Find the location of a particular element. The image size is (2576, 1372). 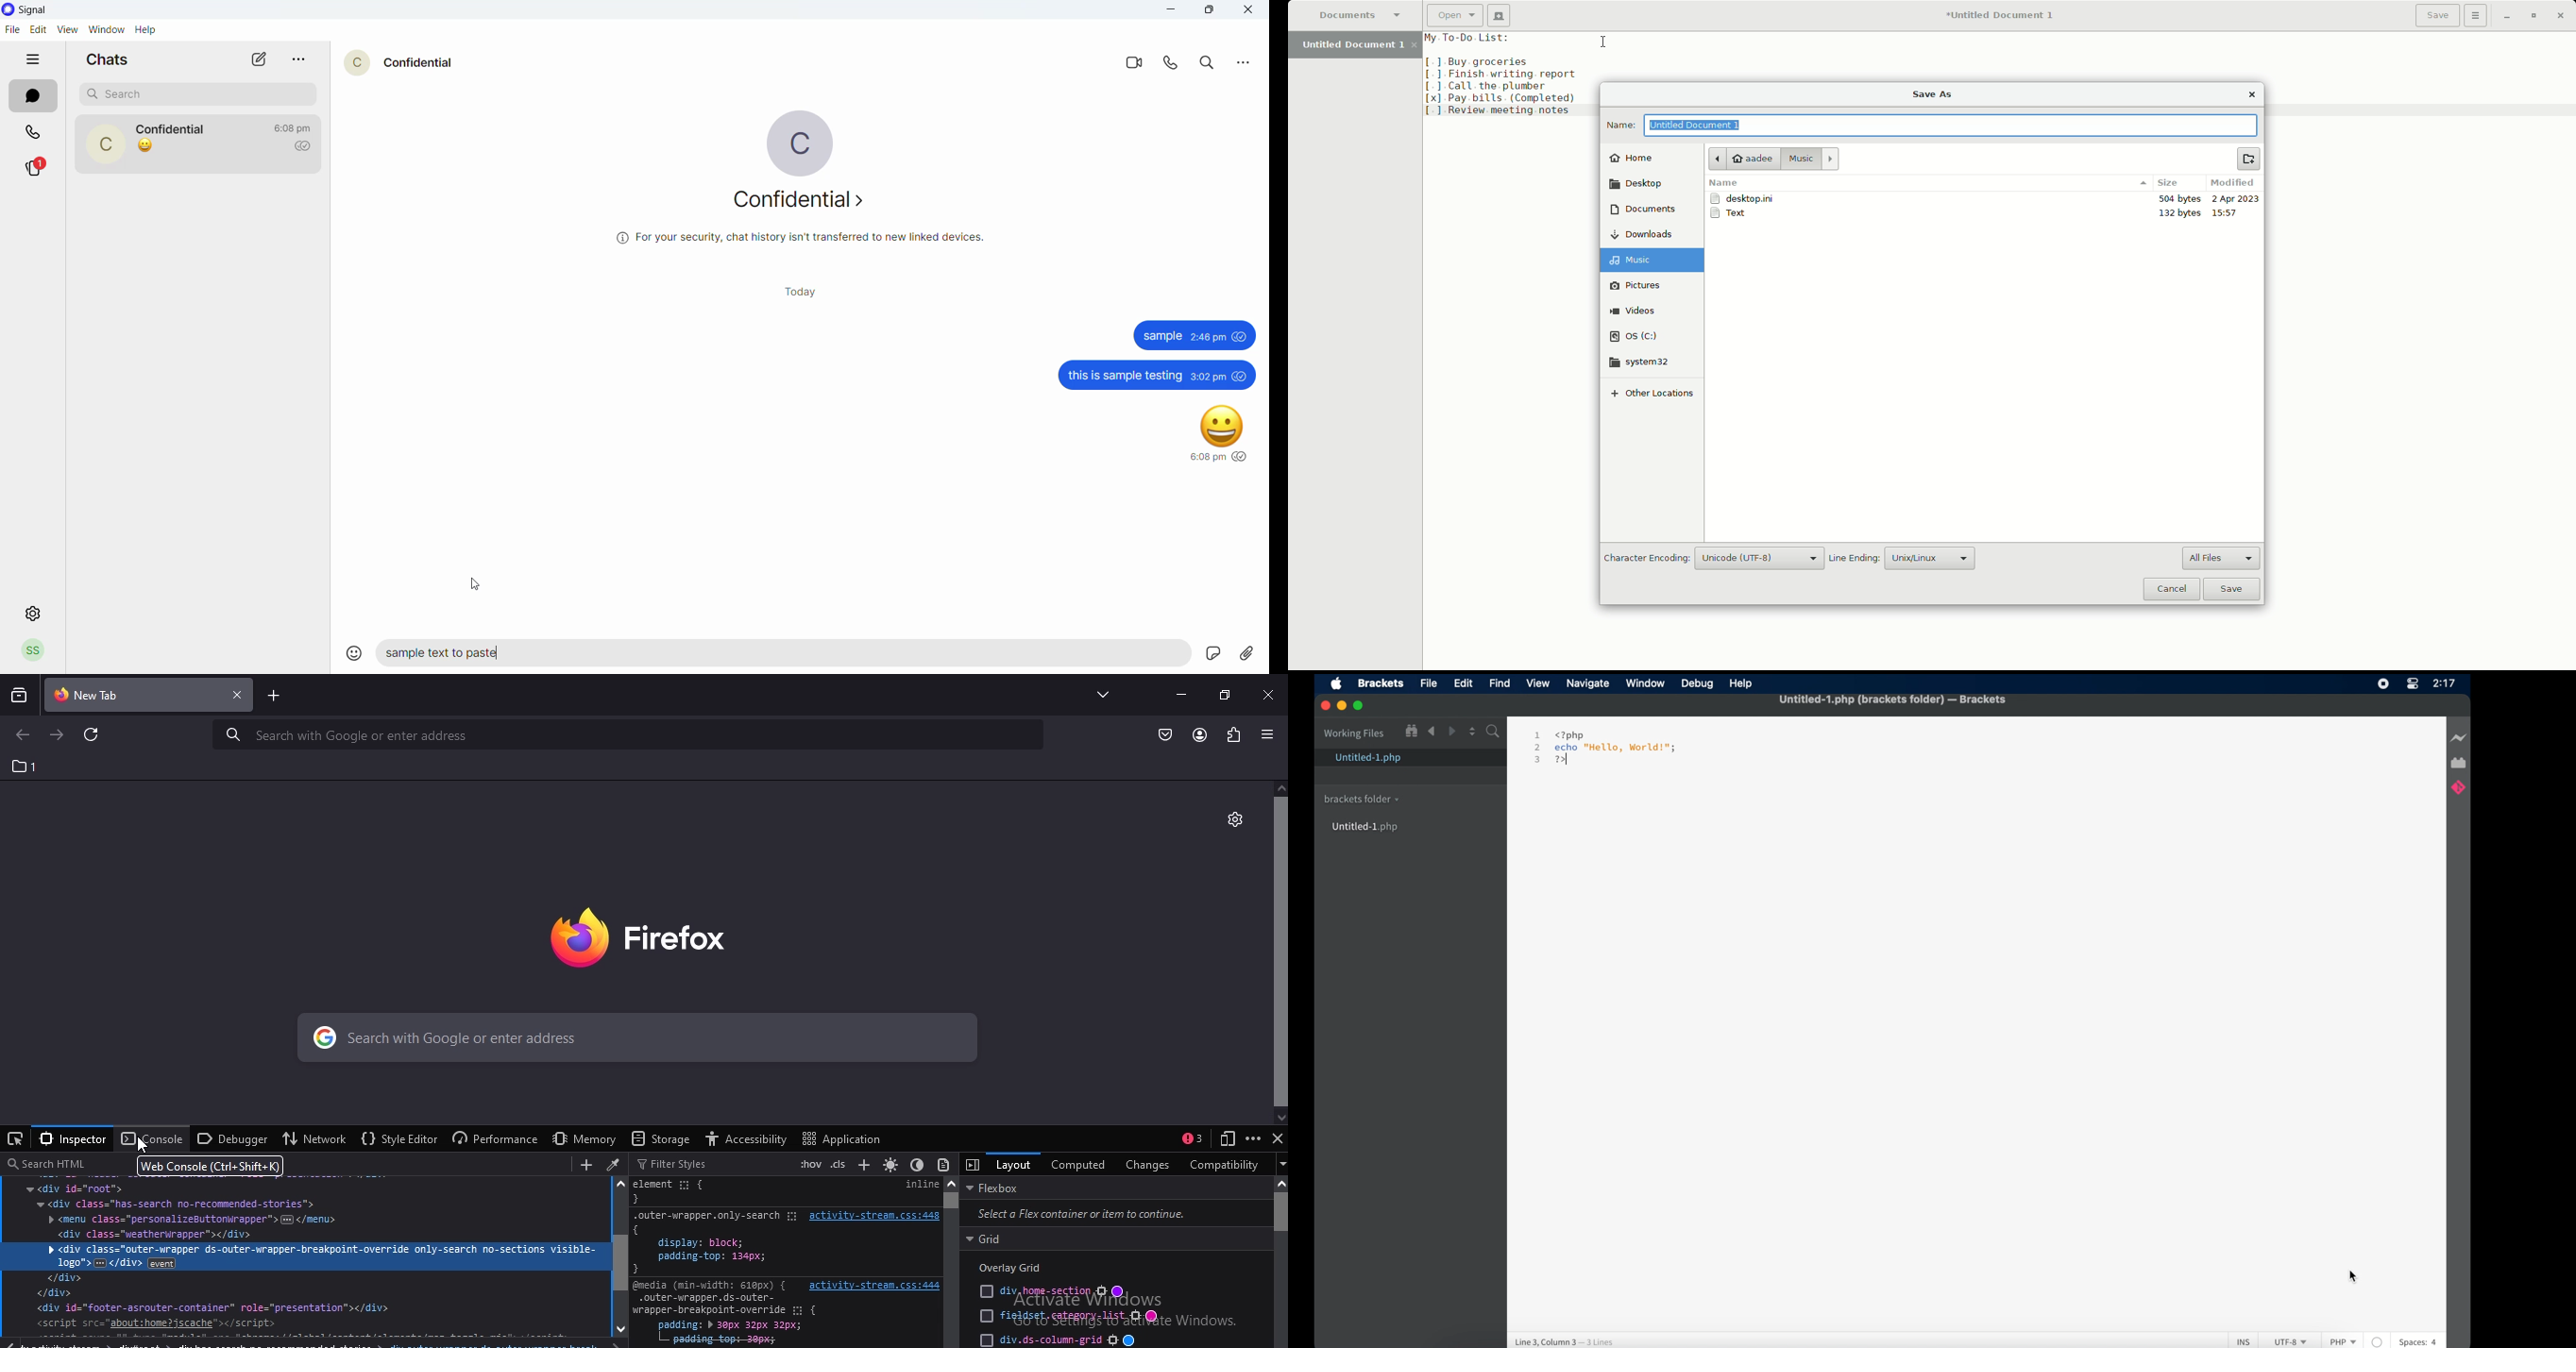

Downloads is located at coordinates (1650, 234).